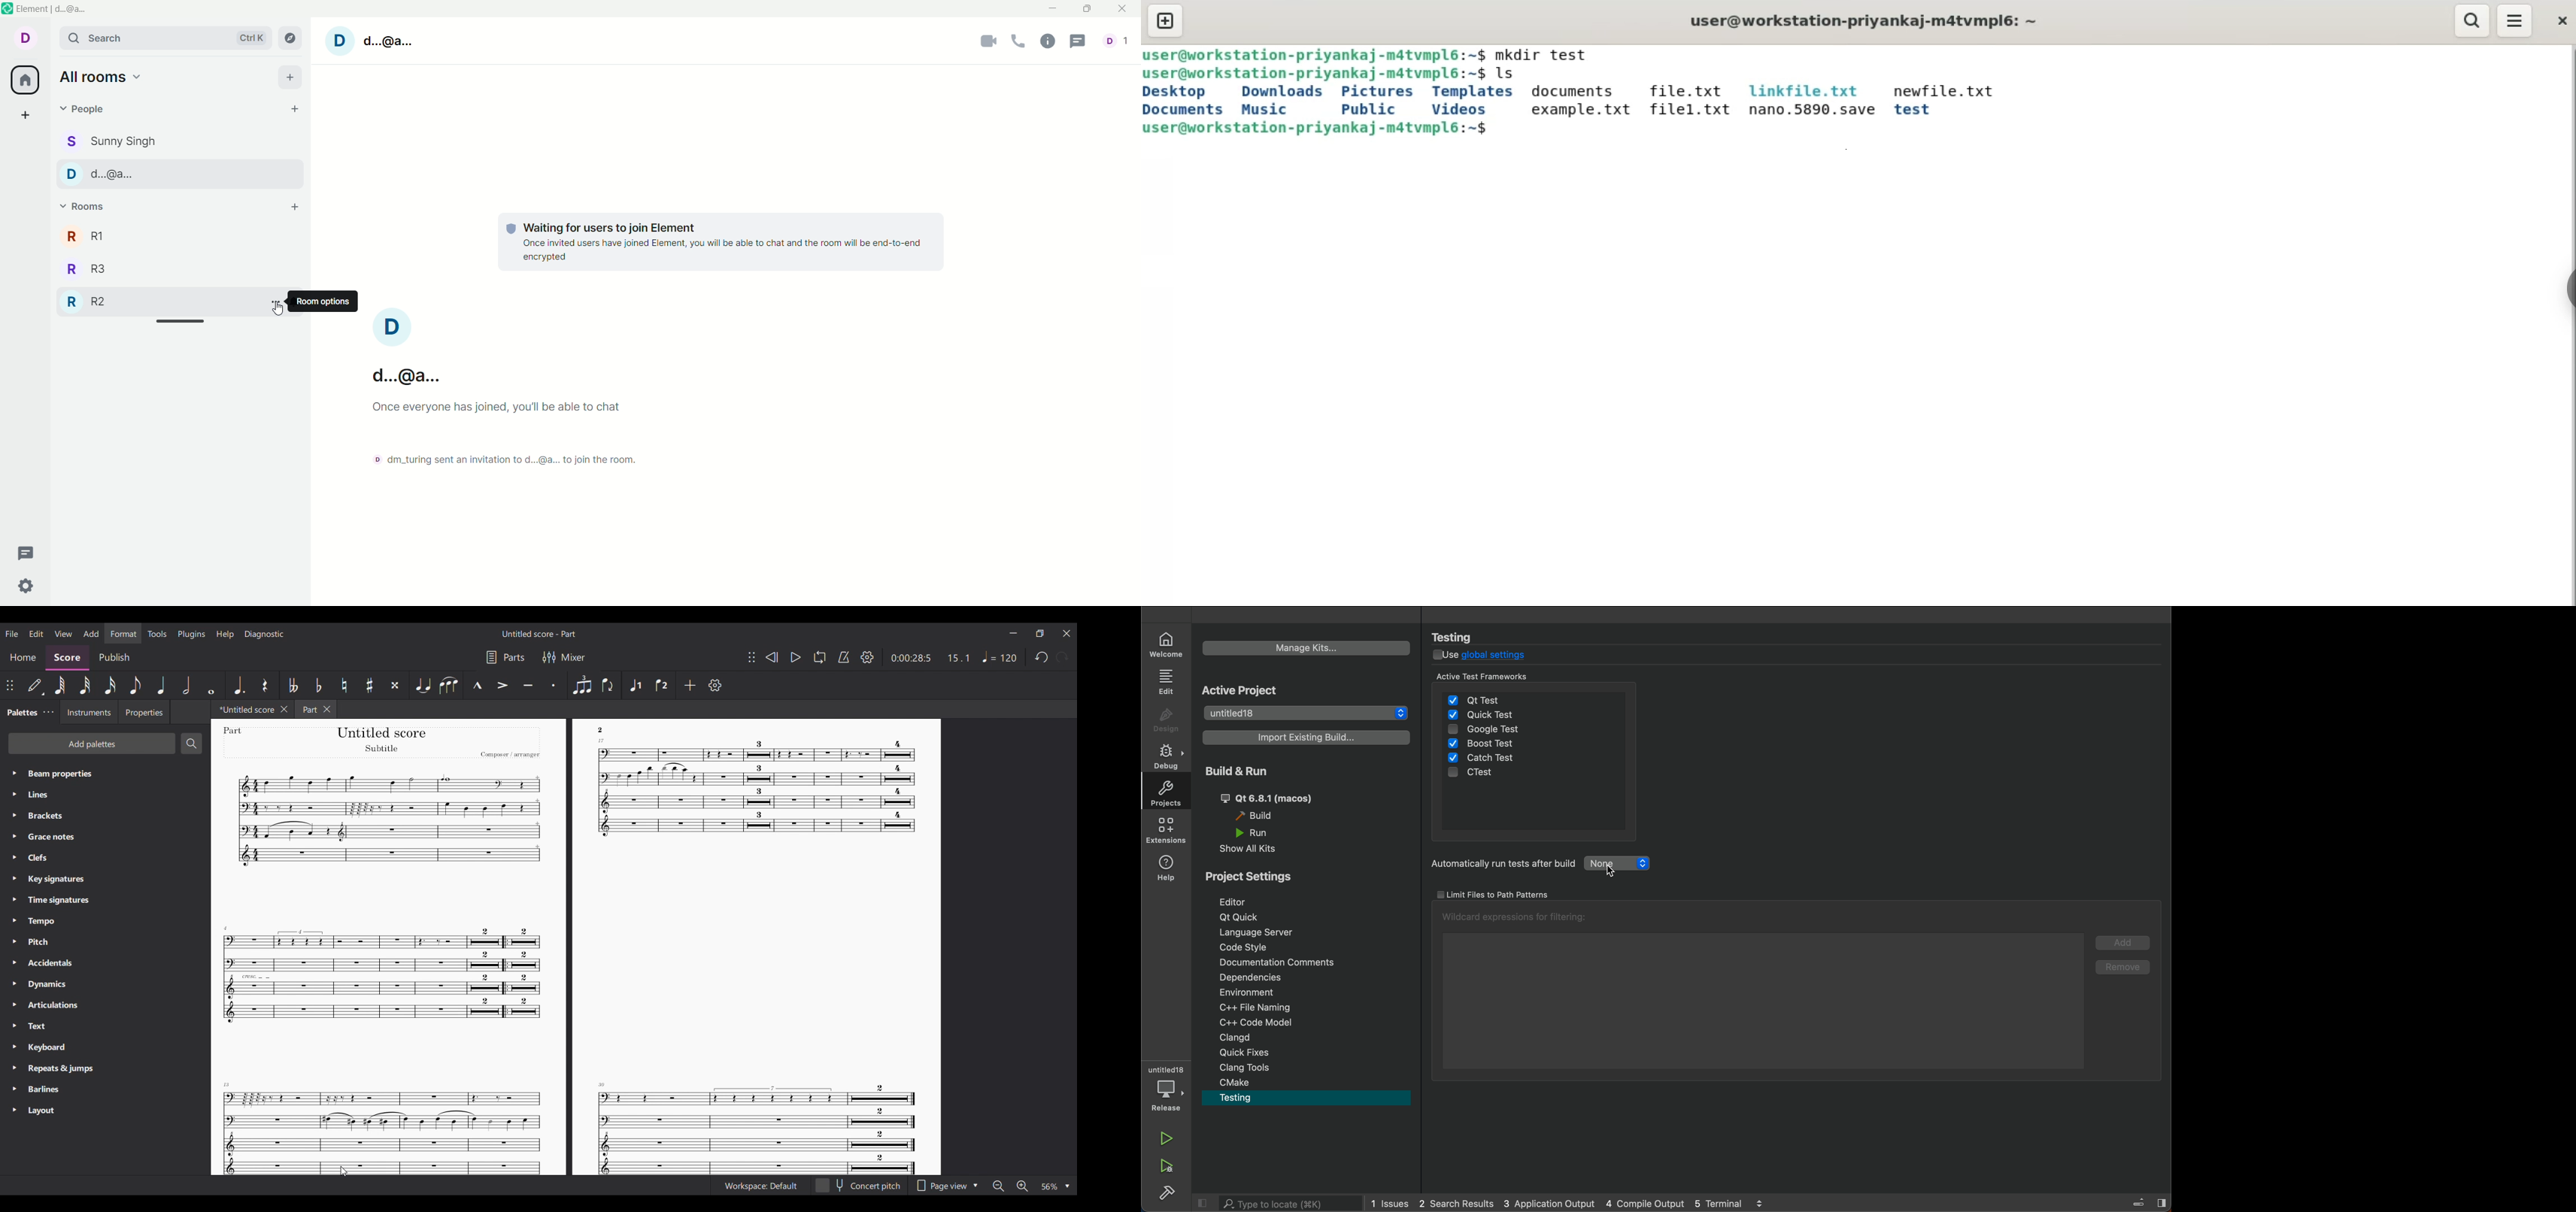 This screenshot has height=1232, width=2576. Describe the element at coordinates (1088, 10) in the screenshot. I see `maximize` at that location.